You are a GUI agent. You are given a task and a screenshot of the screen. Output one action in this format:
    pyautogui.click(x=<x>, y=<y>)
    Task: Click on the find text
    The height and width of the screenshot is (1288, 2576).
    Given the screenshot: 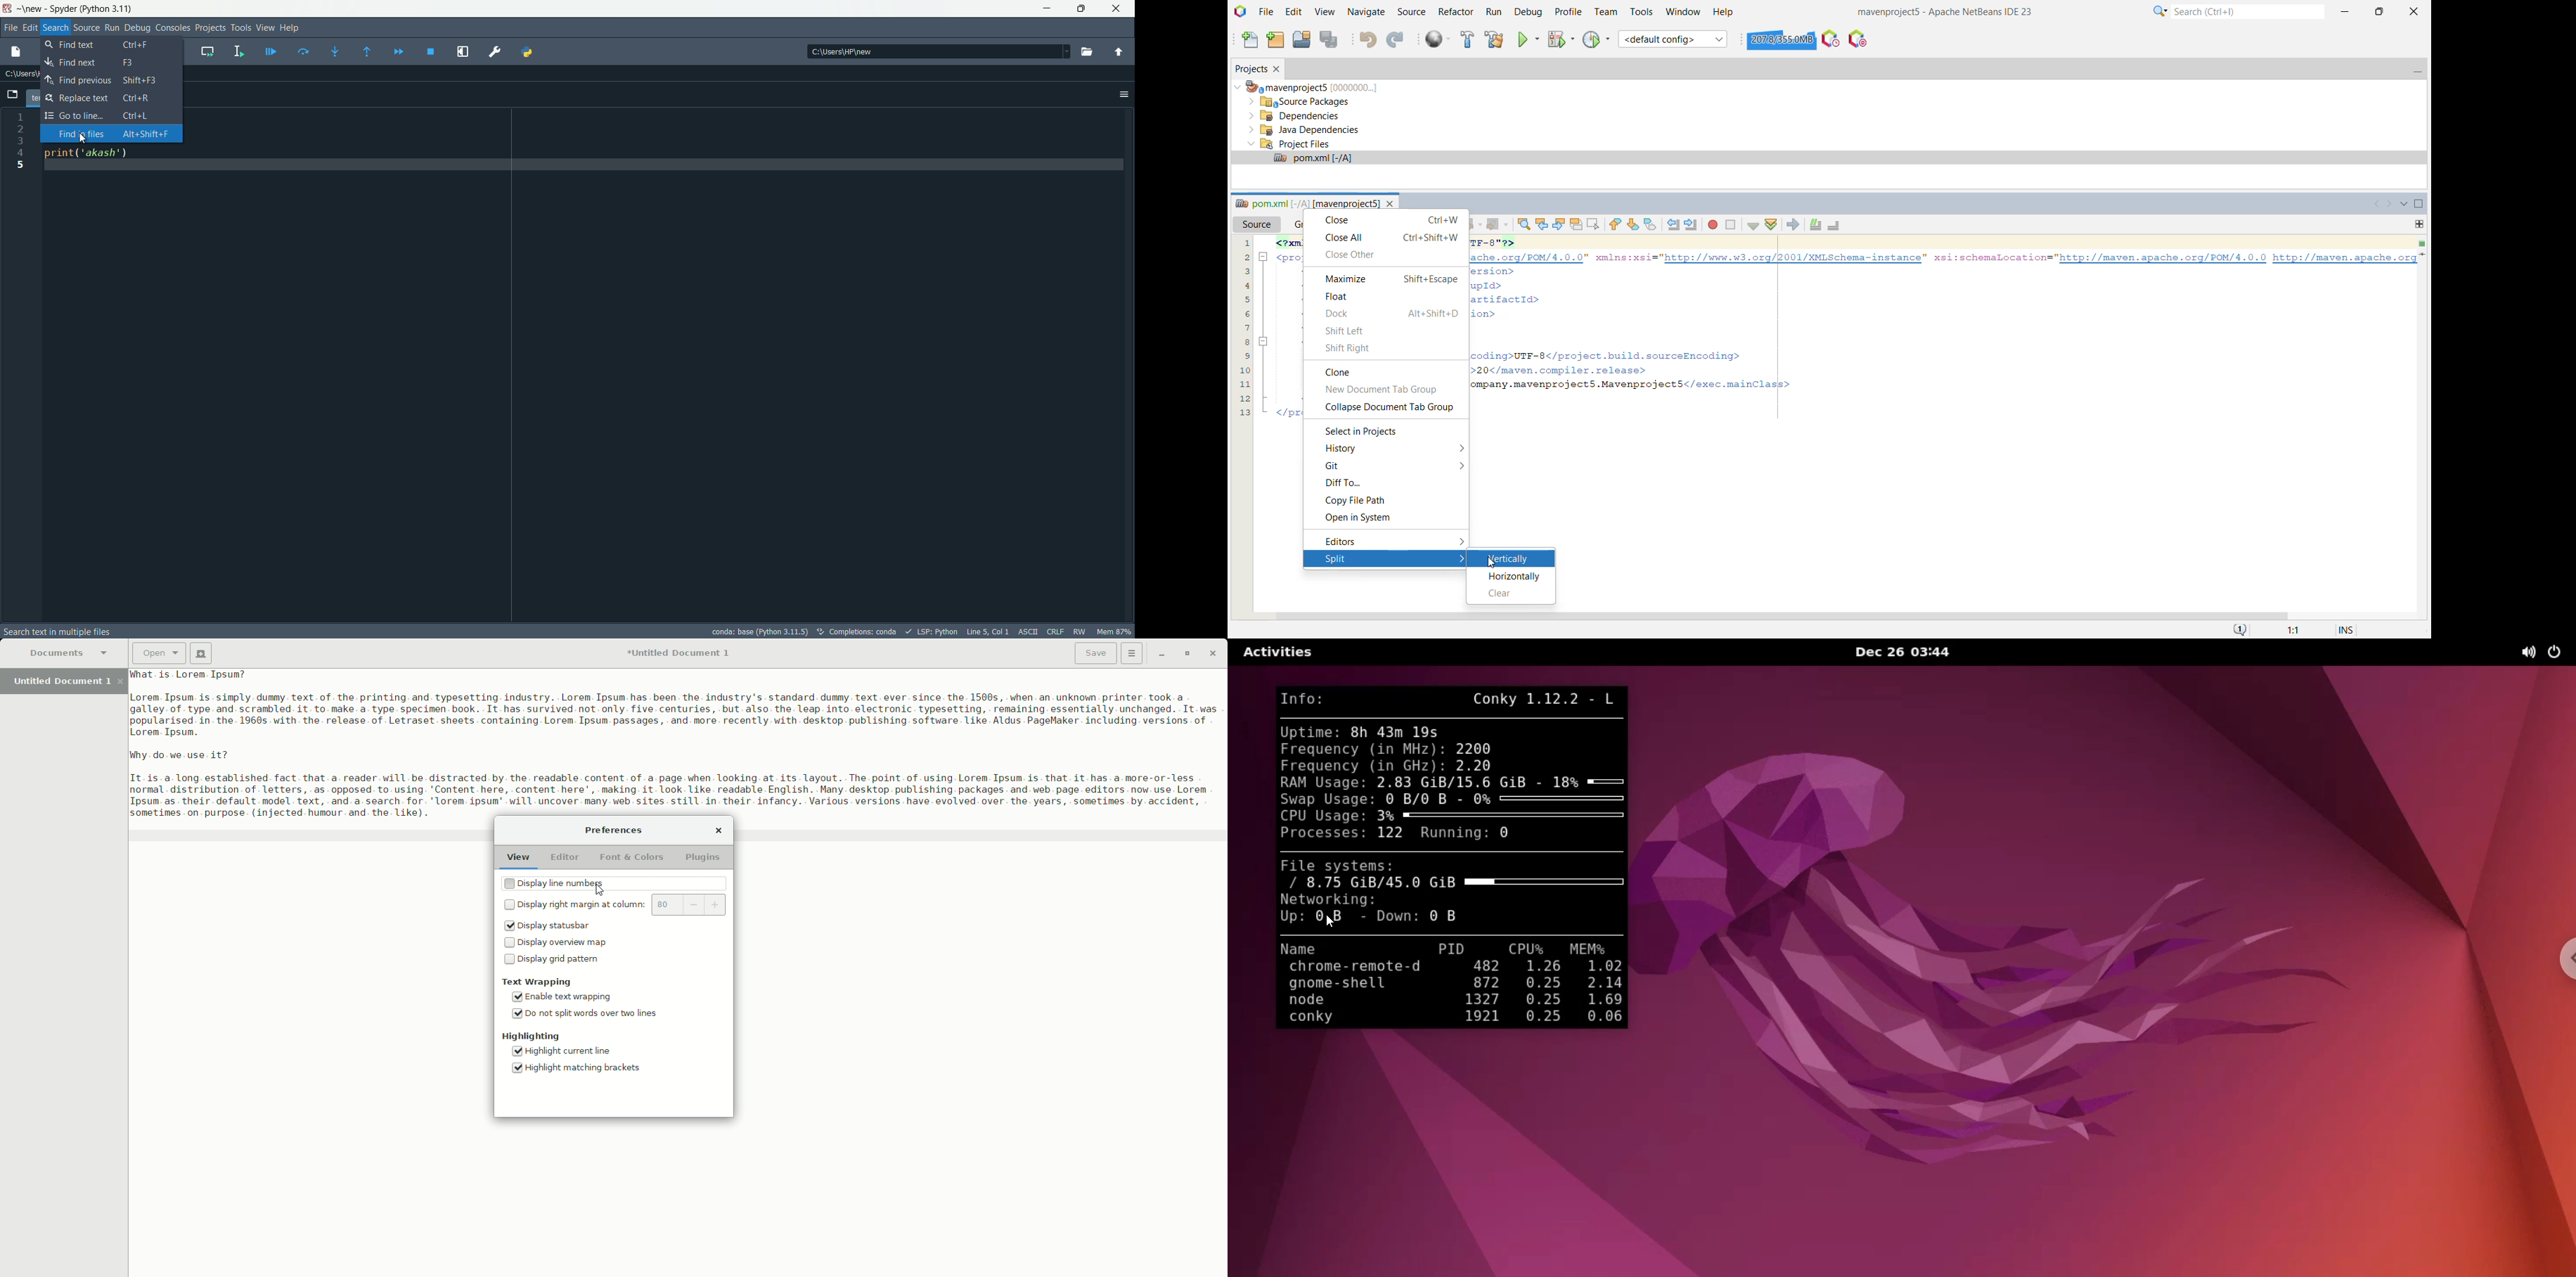 What is the action you would take?
    pyautogui.click(x=109, y=62)
    